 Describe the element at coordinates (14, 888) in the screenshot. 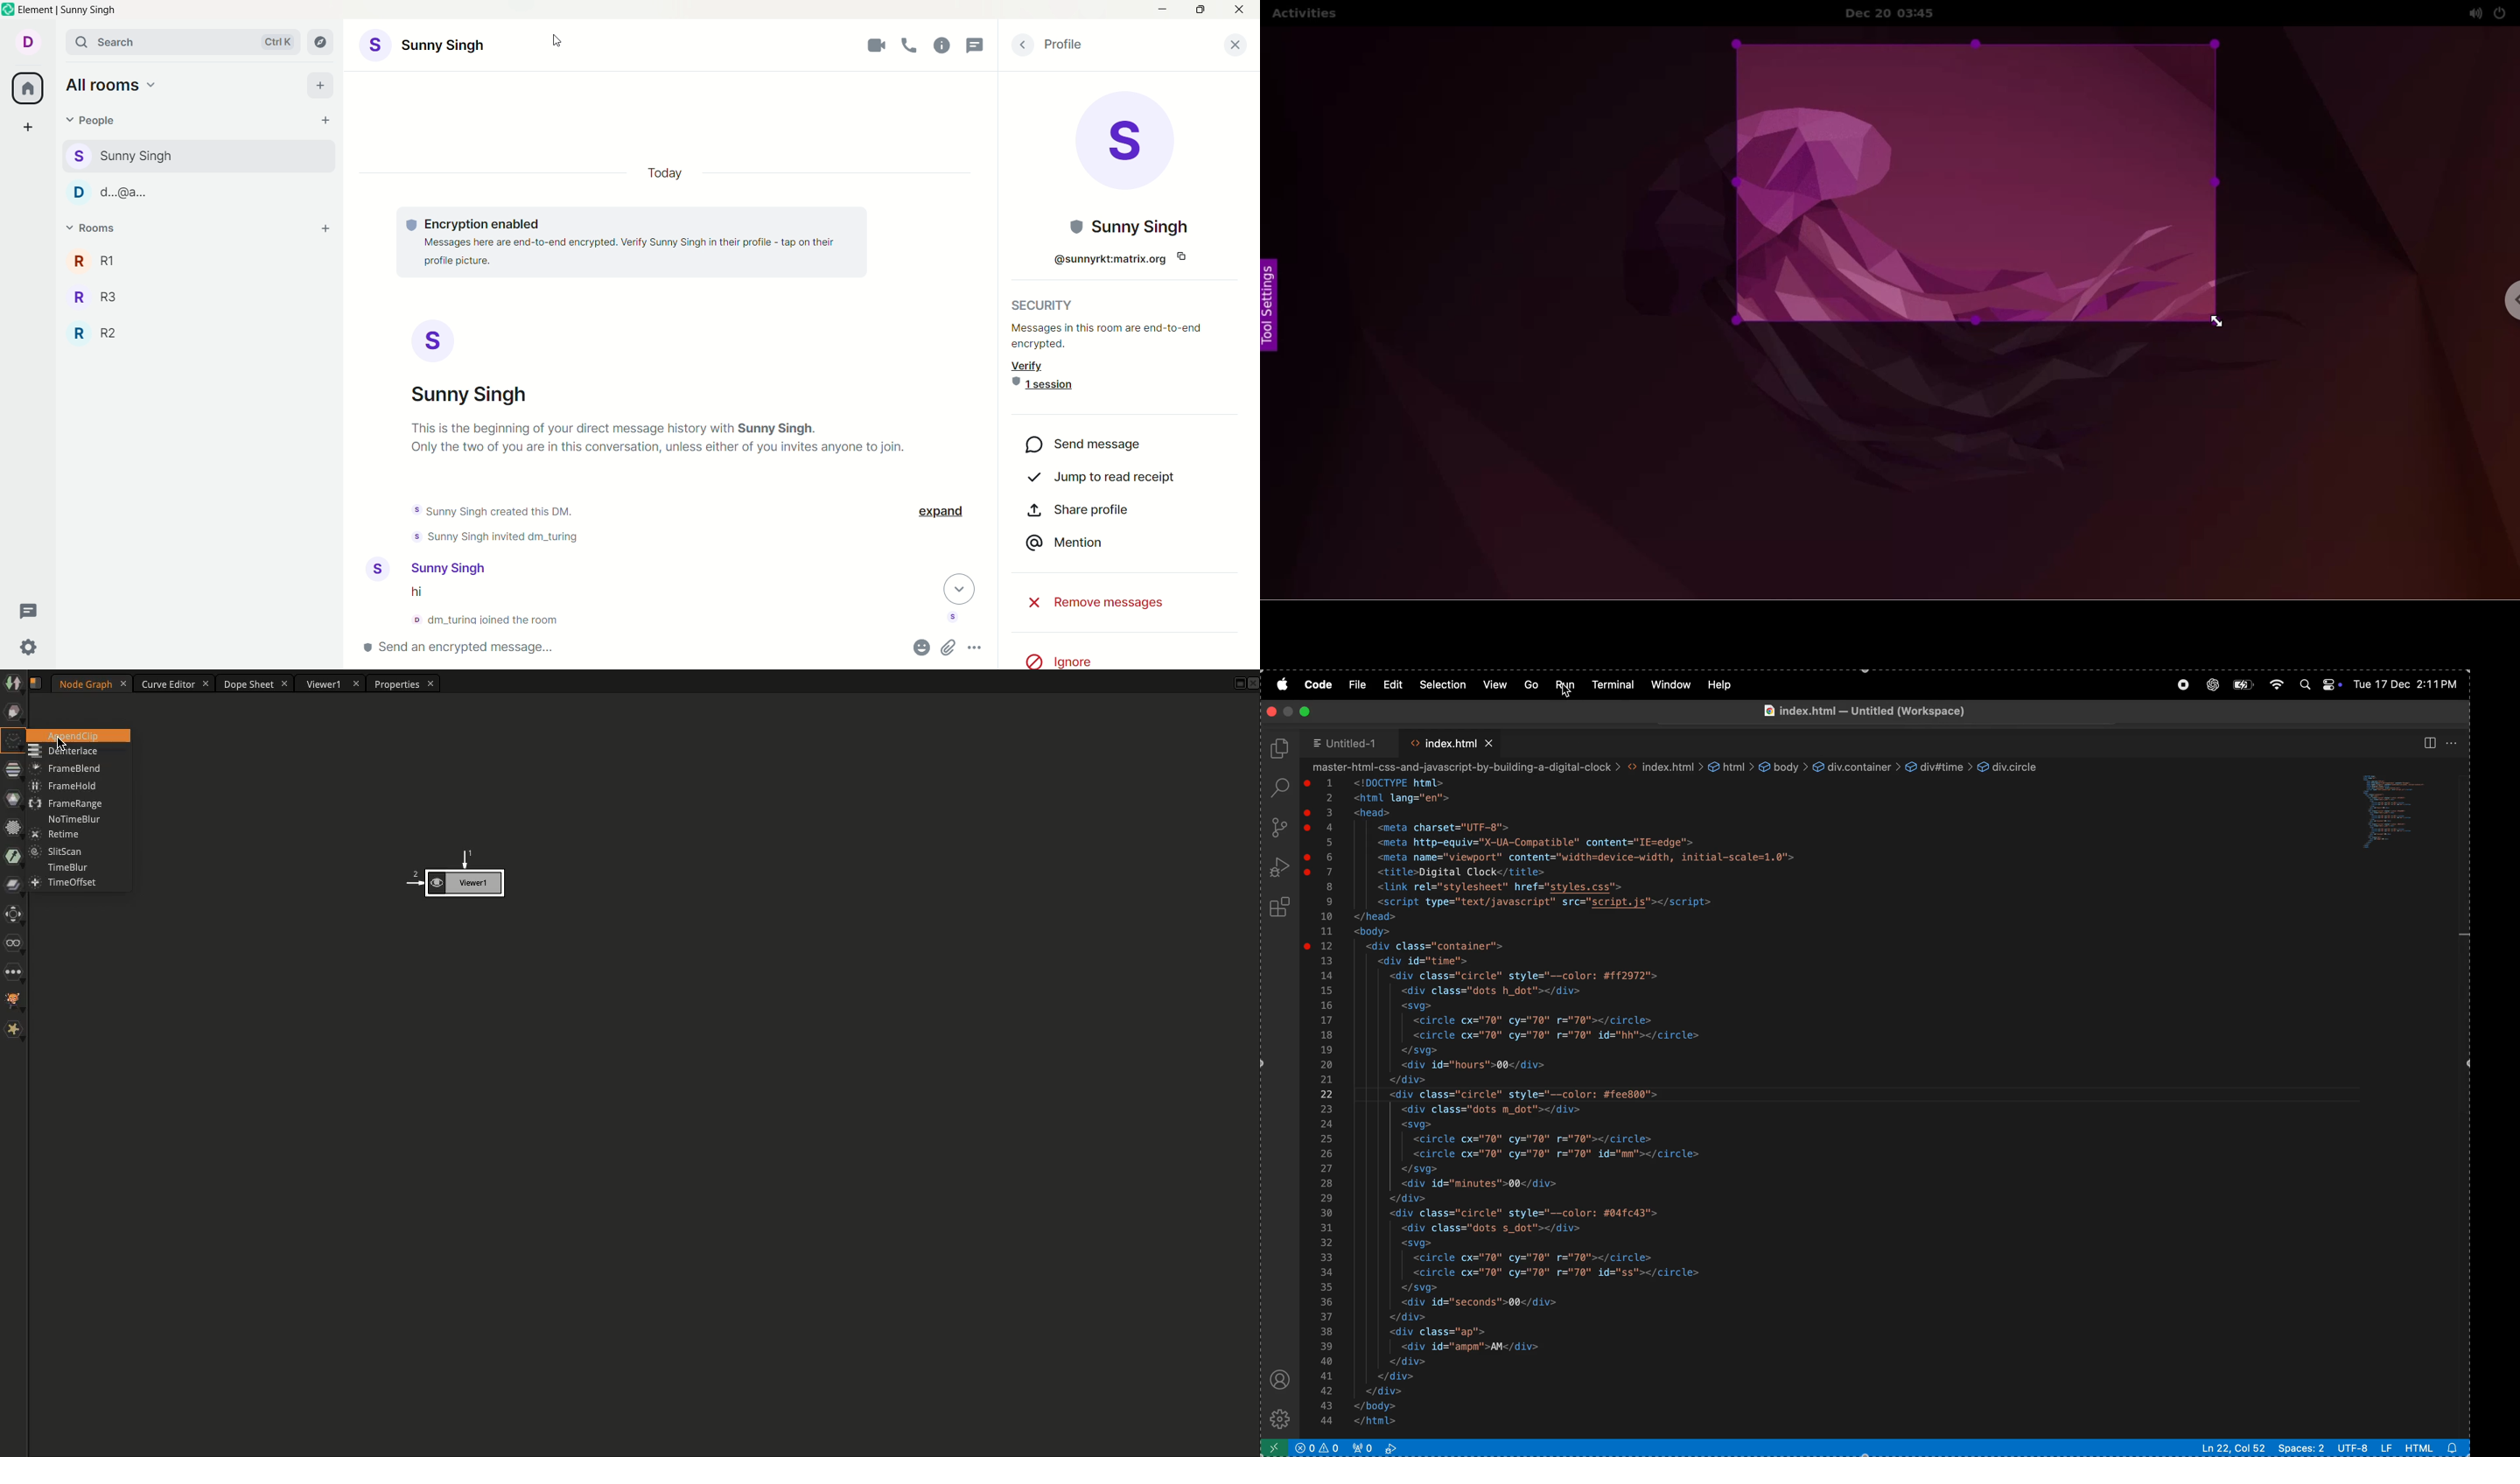

I see `Merger` at that location.